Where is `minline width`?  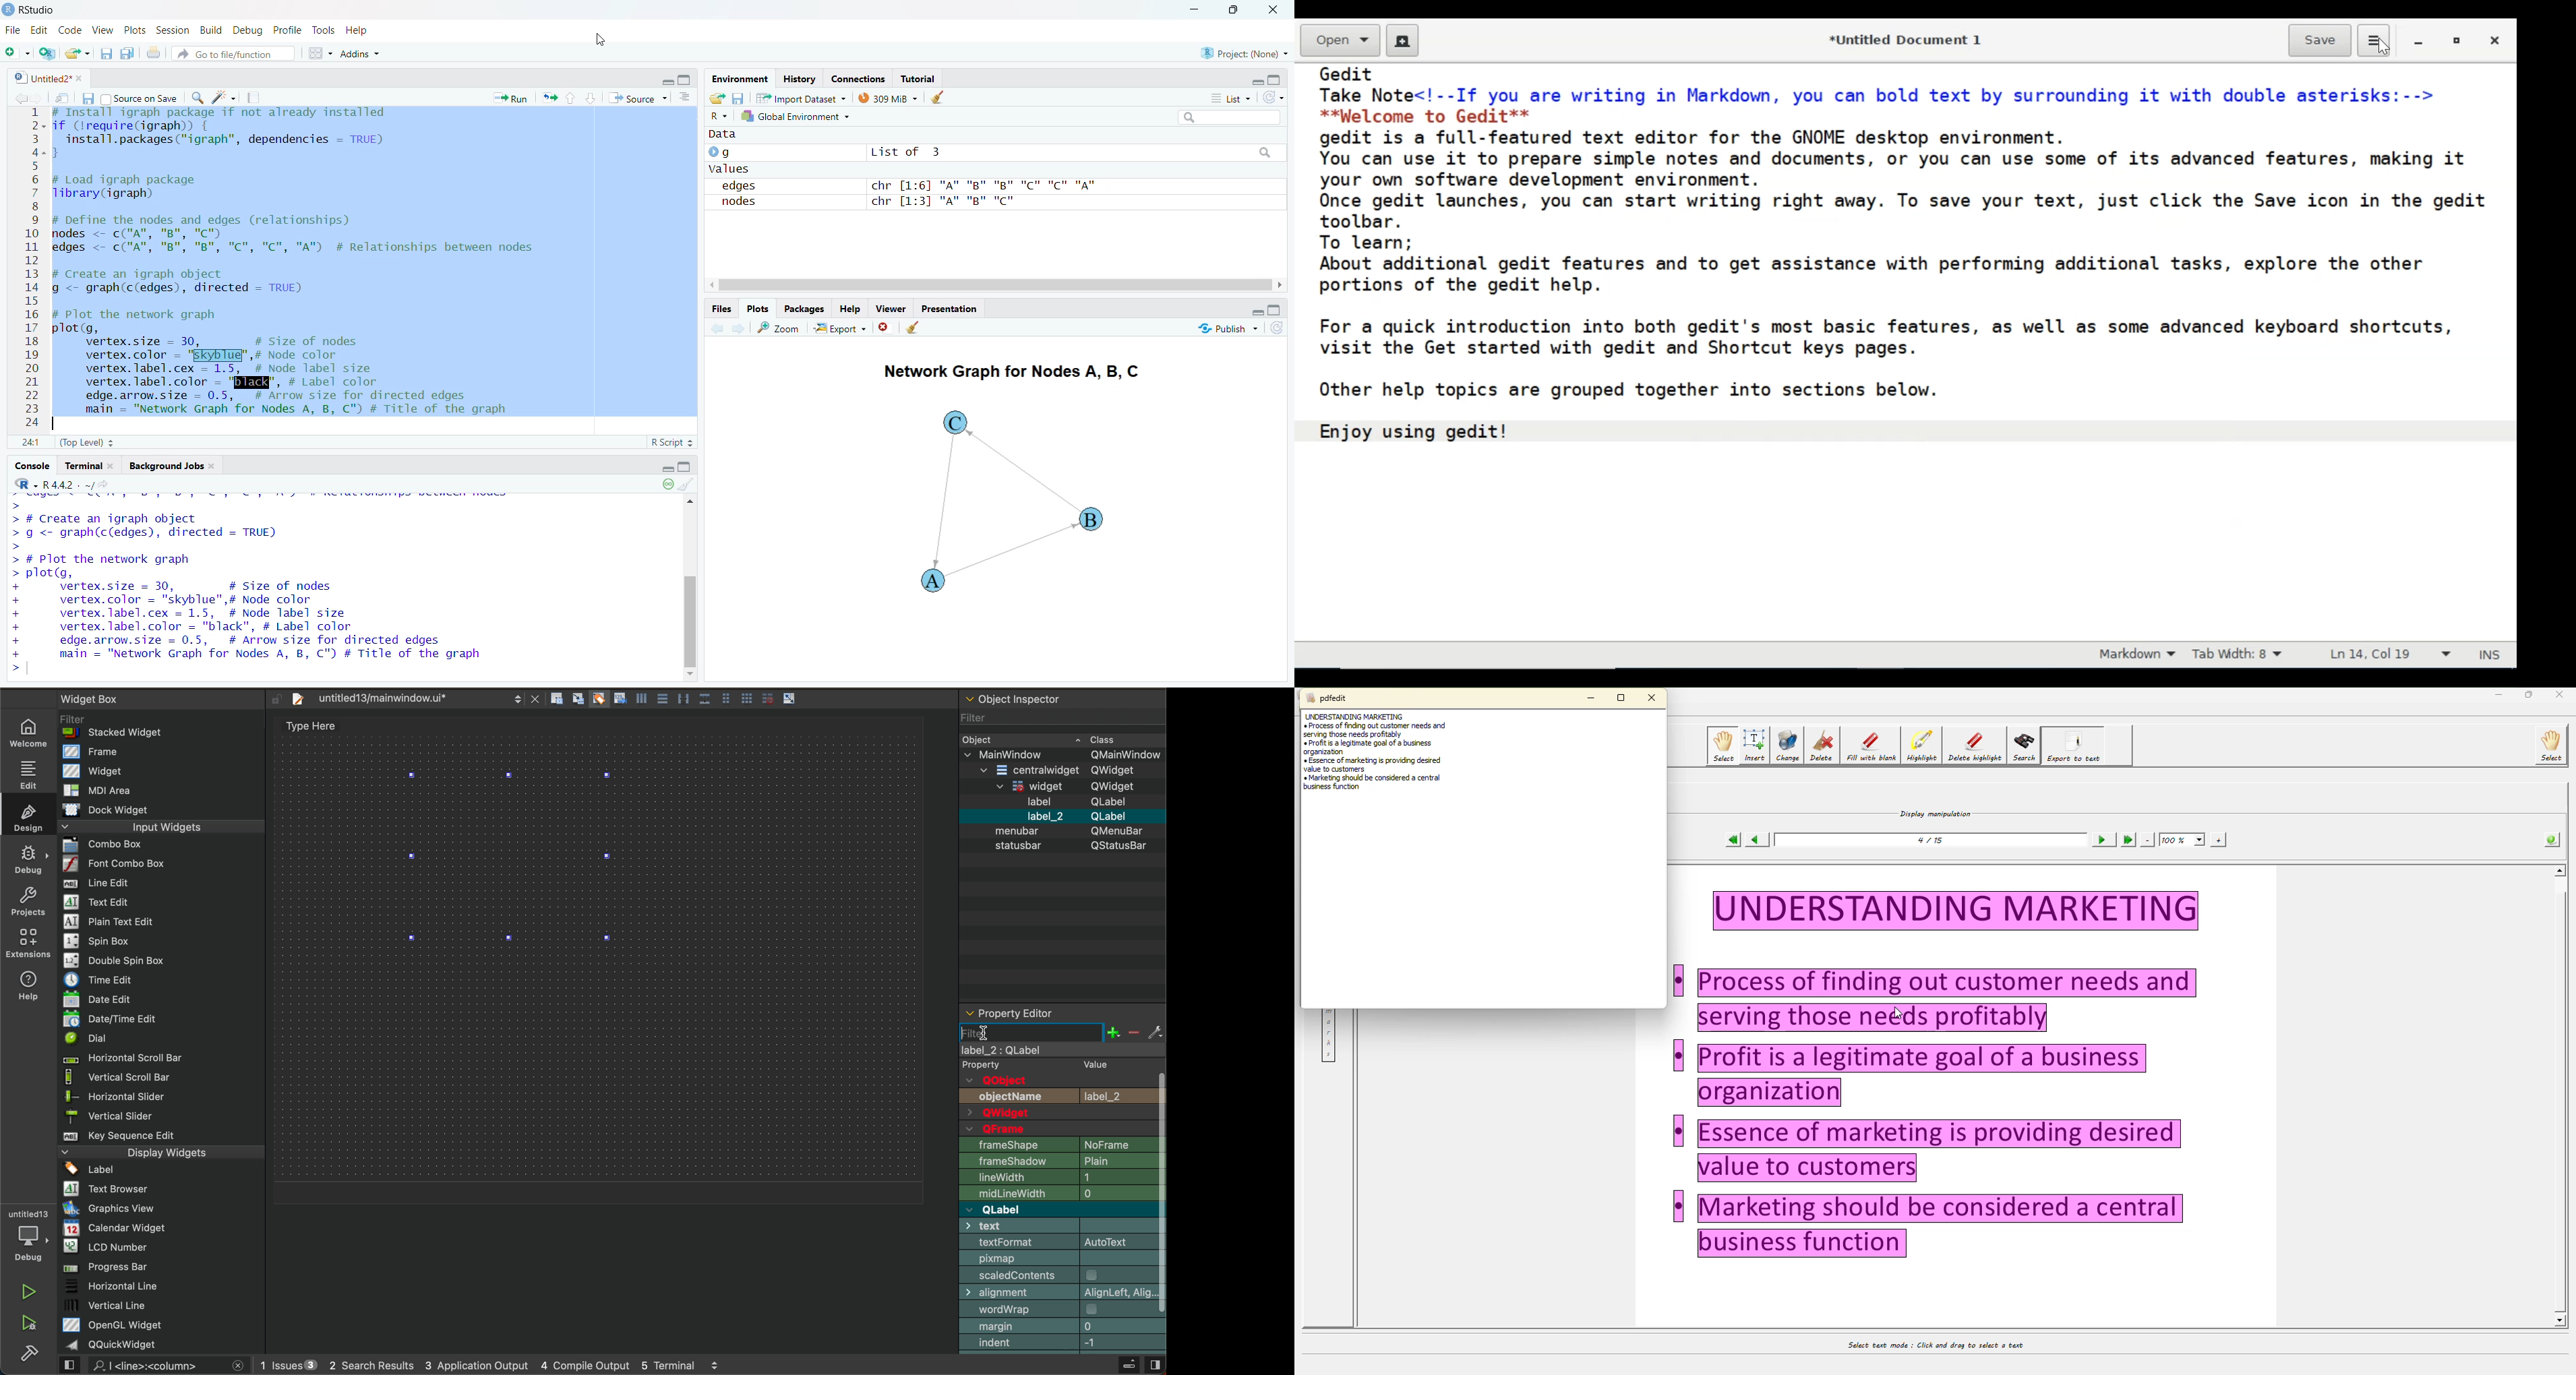 minline width is located at coordinates (1063, 1193).